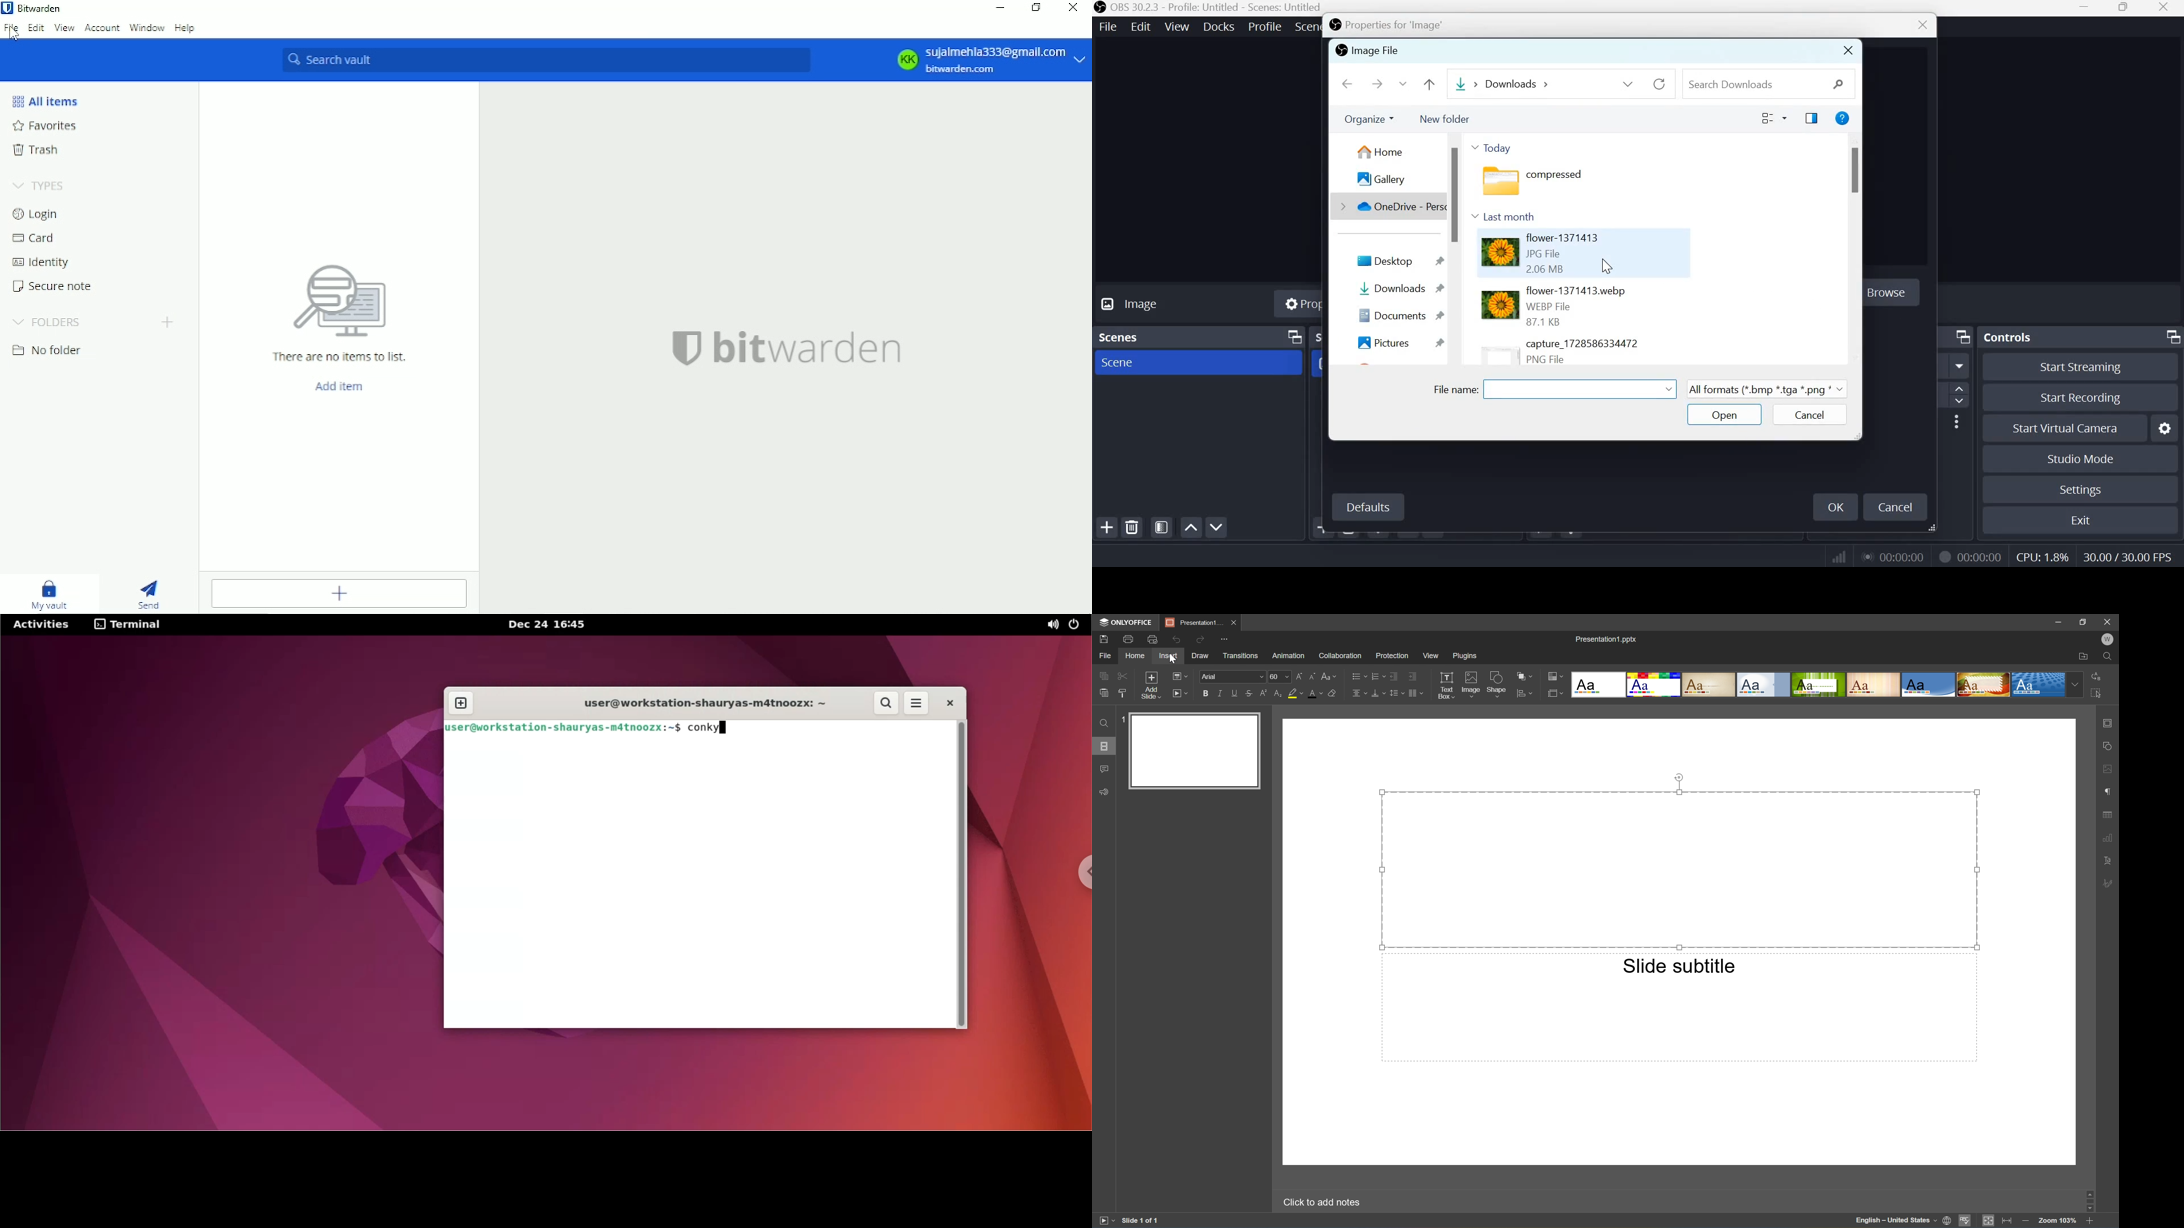 The width and height of the screenshot is (2184, 1232). What do you see at coordinates (1400, 345) in the screenshot?
I see `Pictures` at bounding box center [1400, 345].